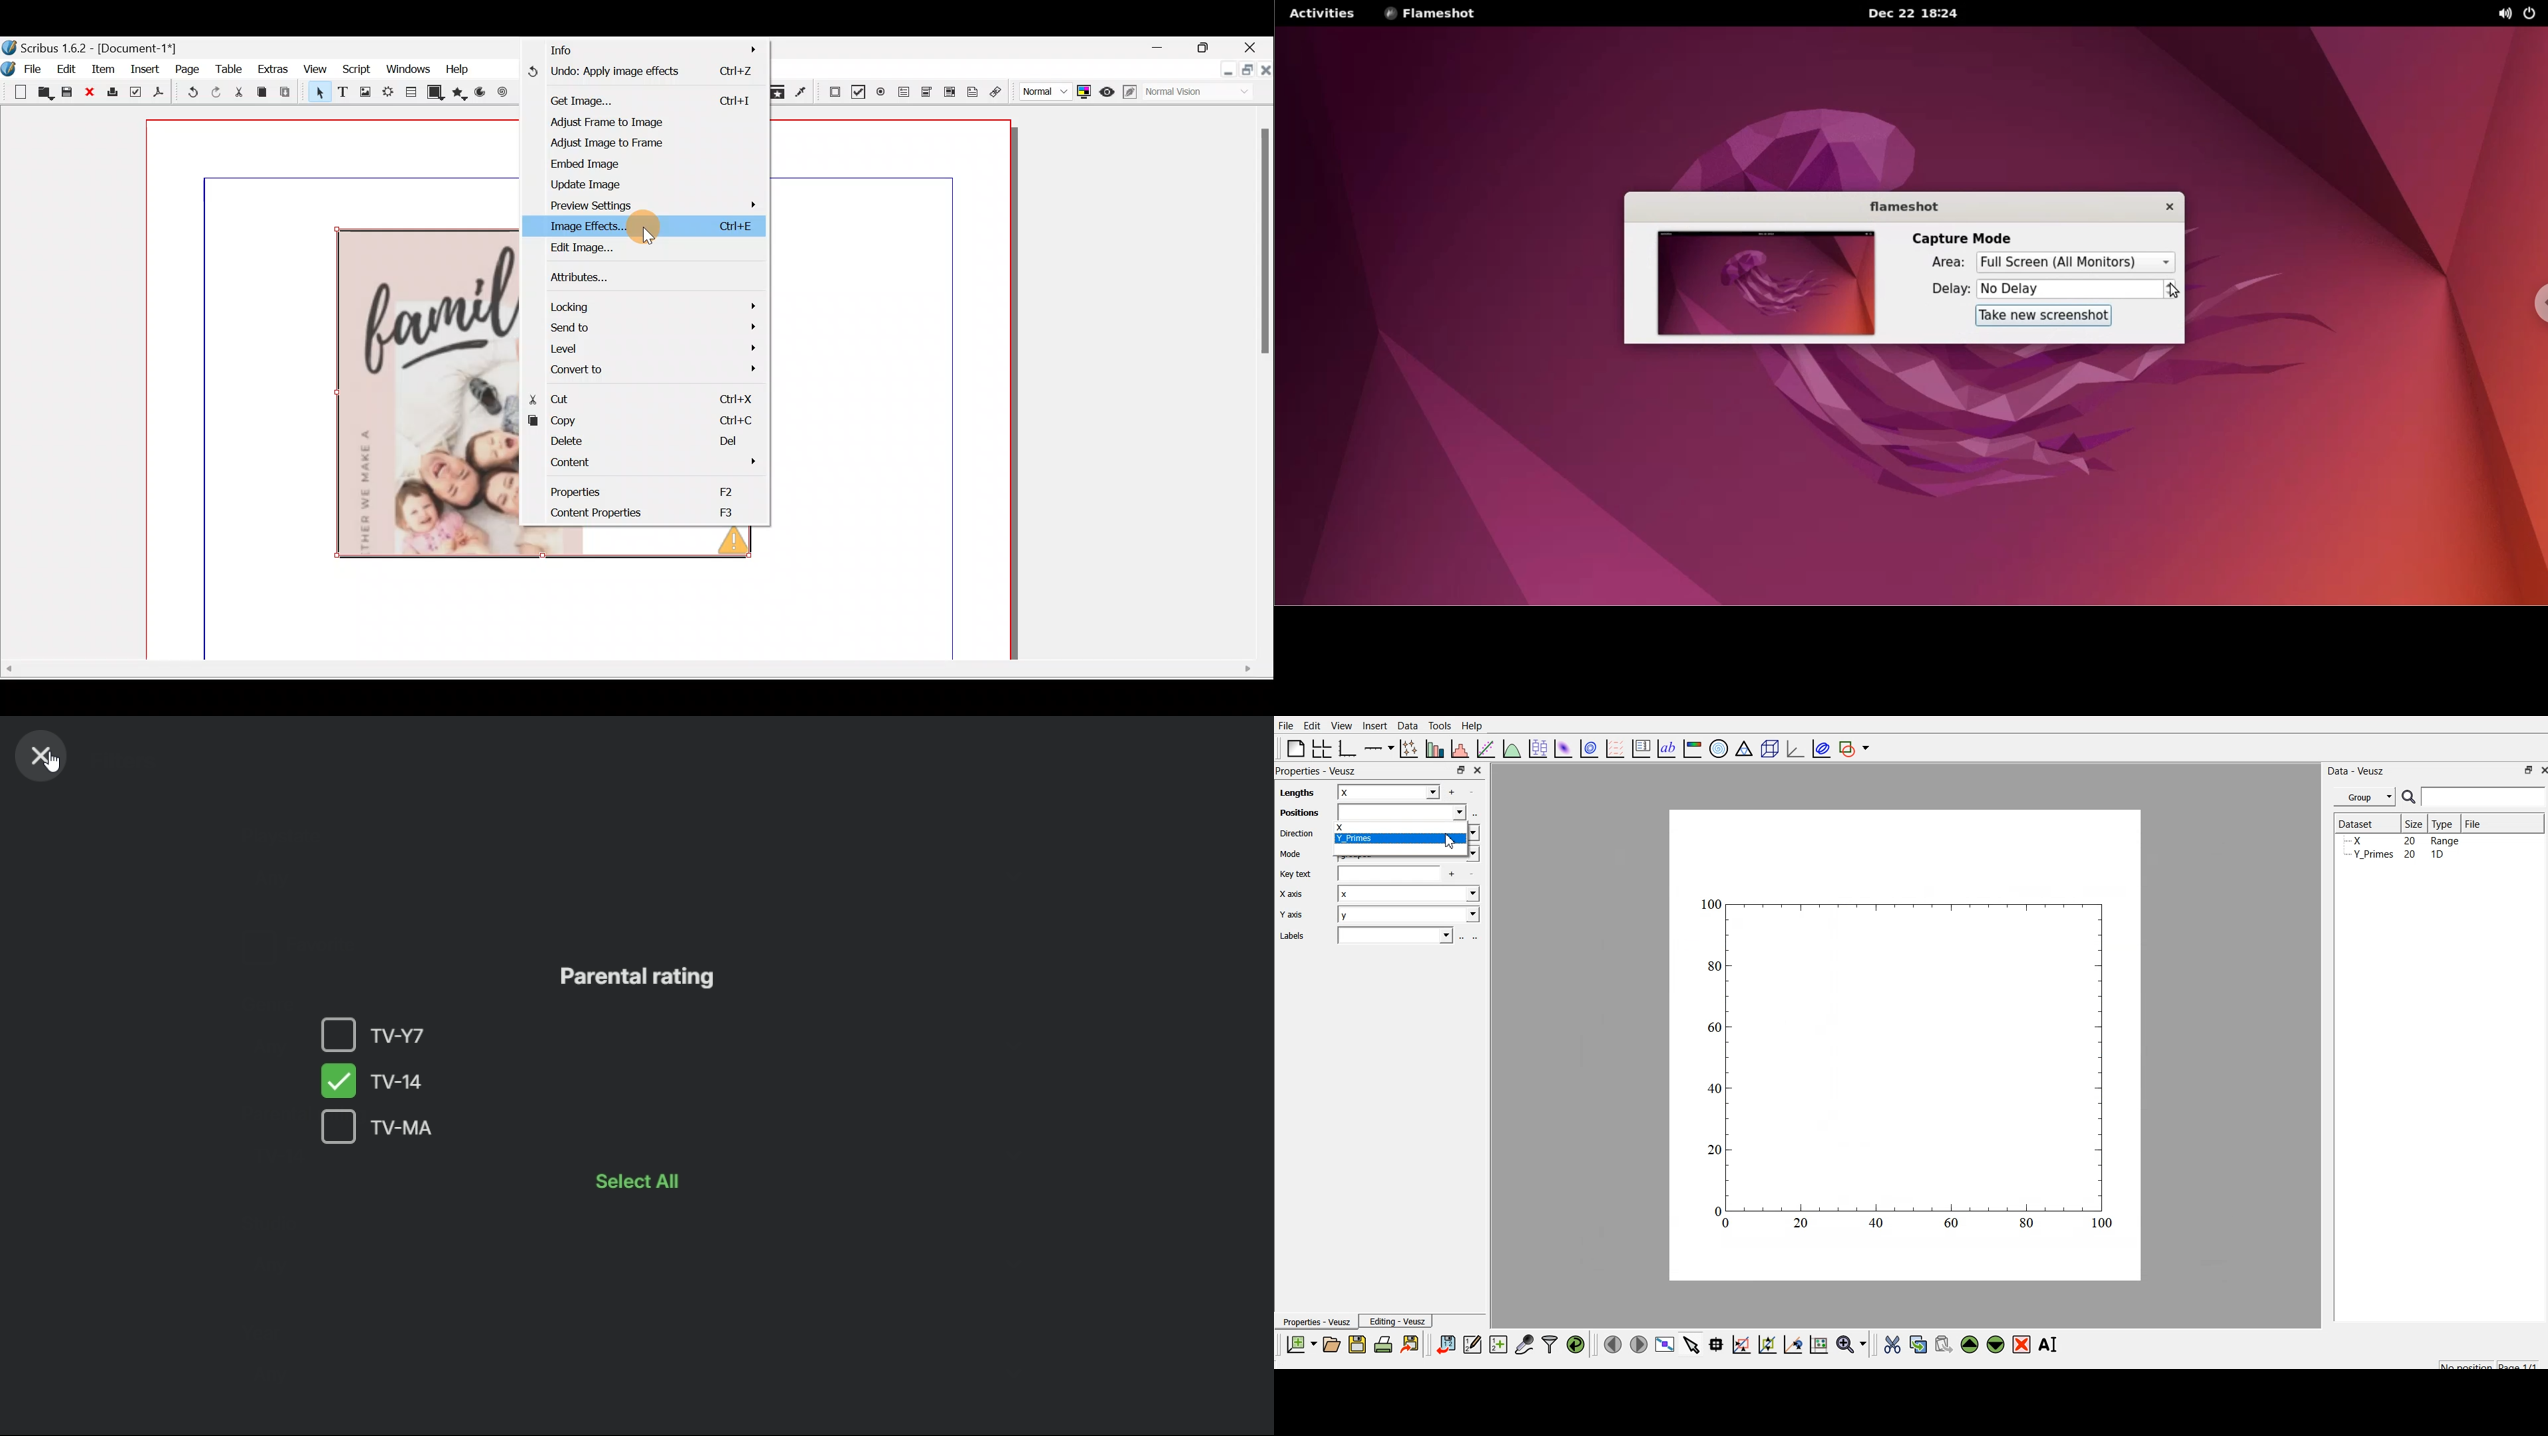 The width and height of the screenshot is (2548, 1456). What do you see at coordinates (1207, 49) in the screenshot?
I see `maximise` at bounding box center [1207, 49].